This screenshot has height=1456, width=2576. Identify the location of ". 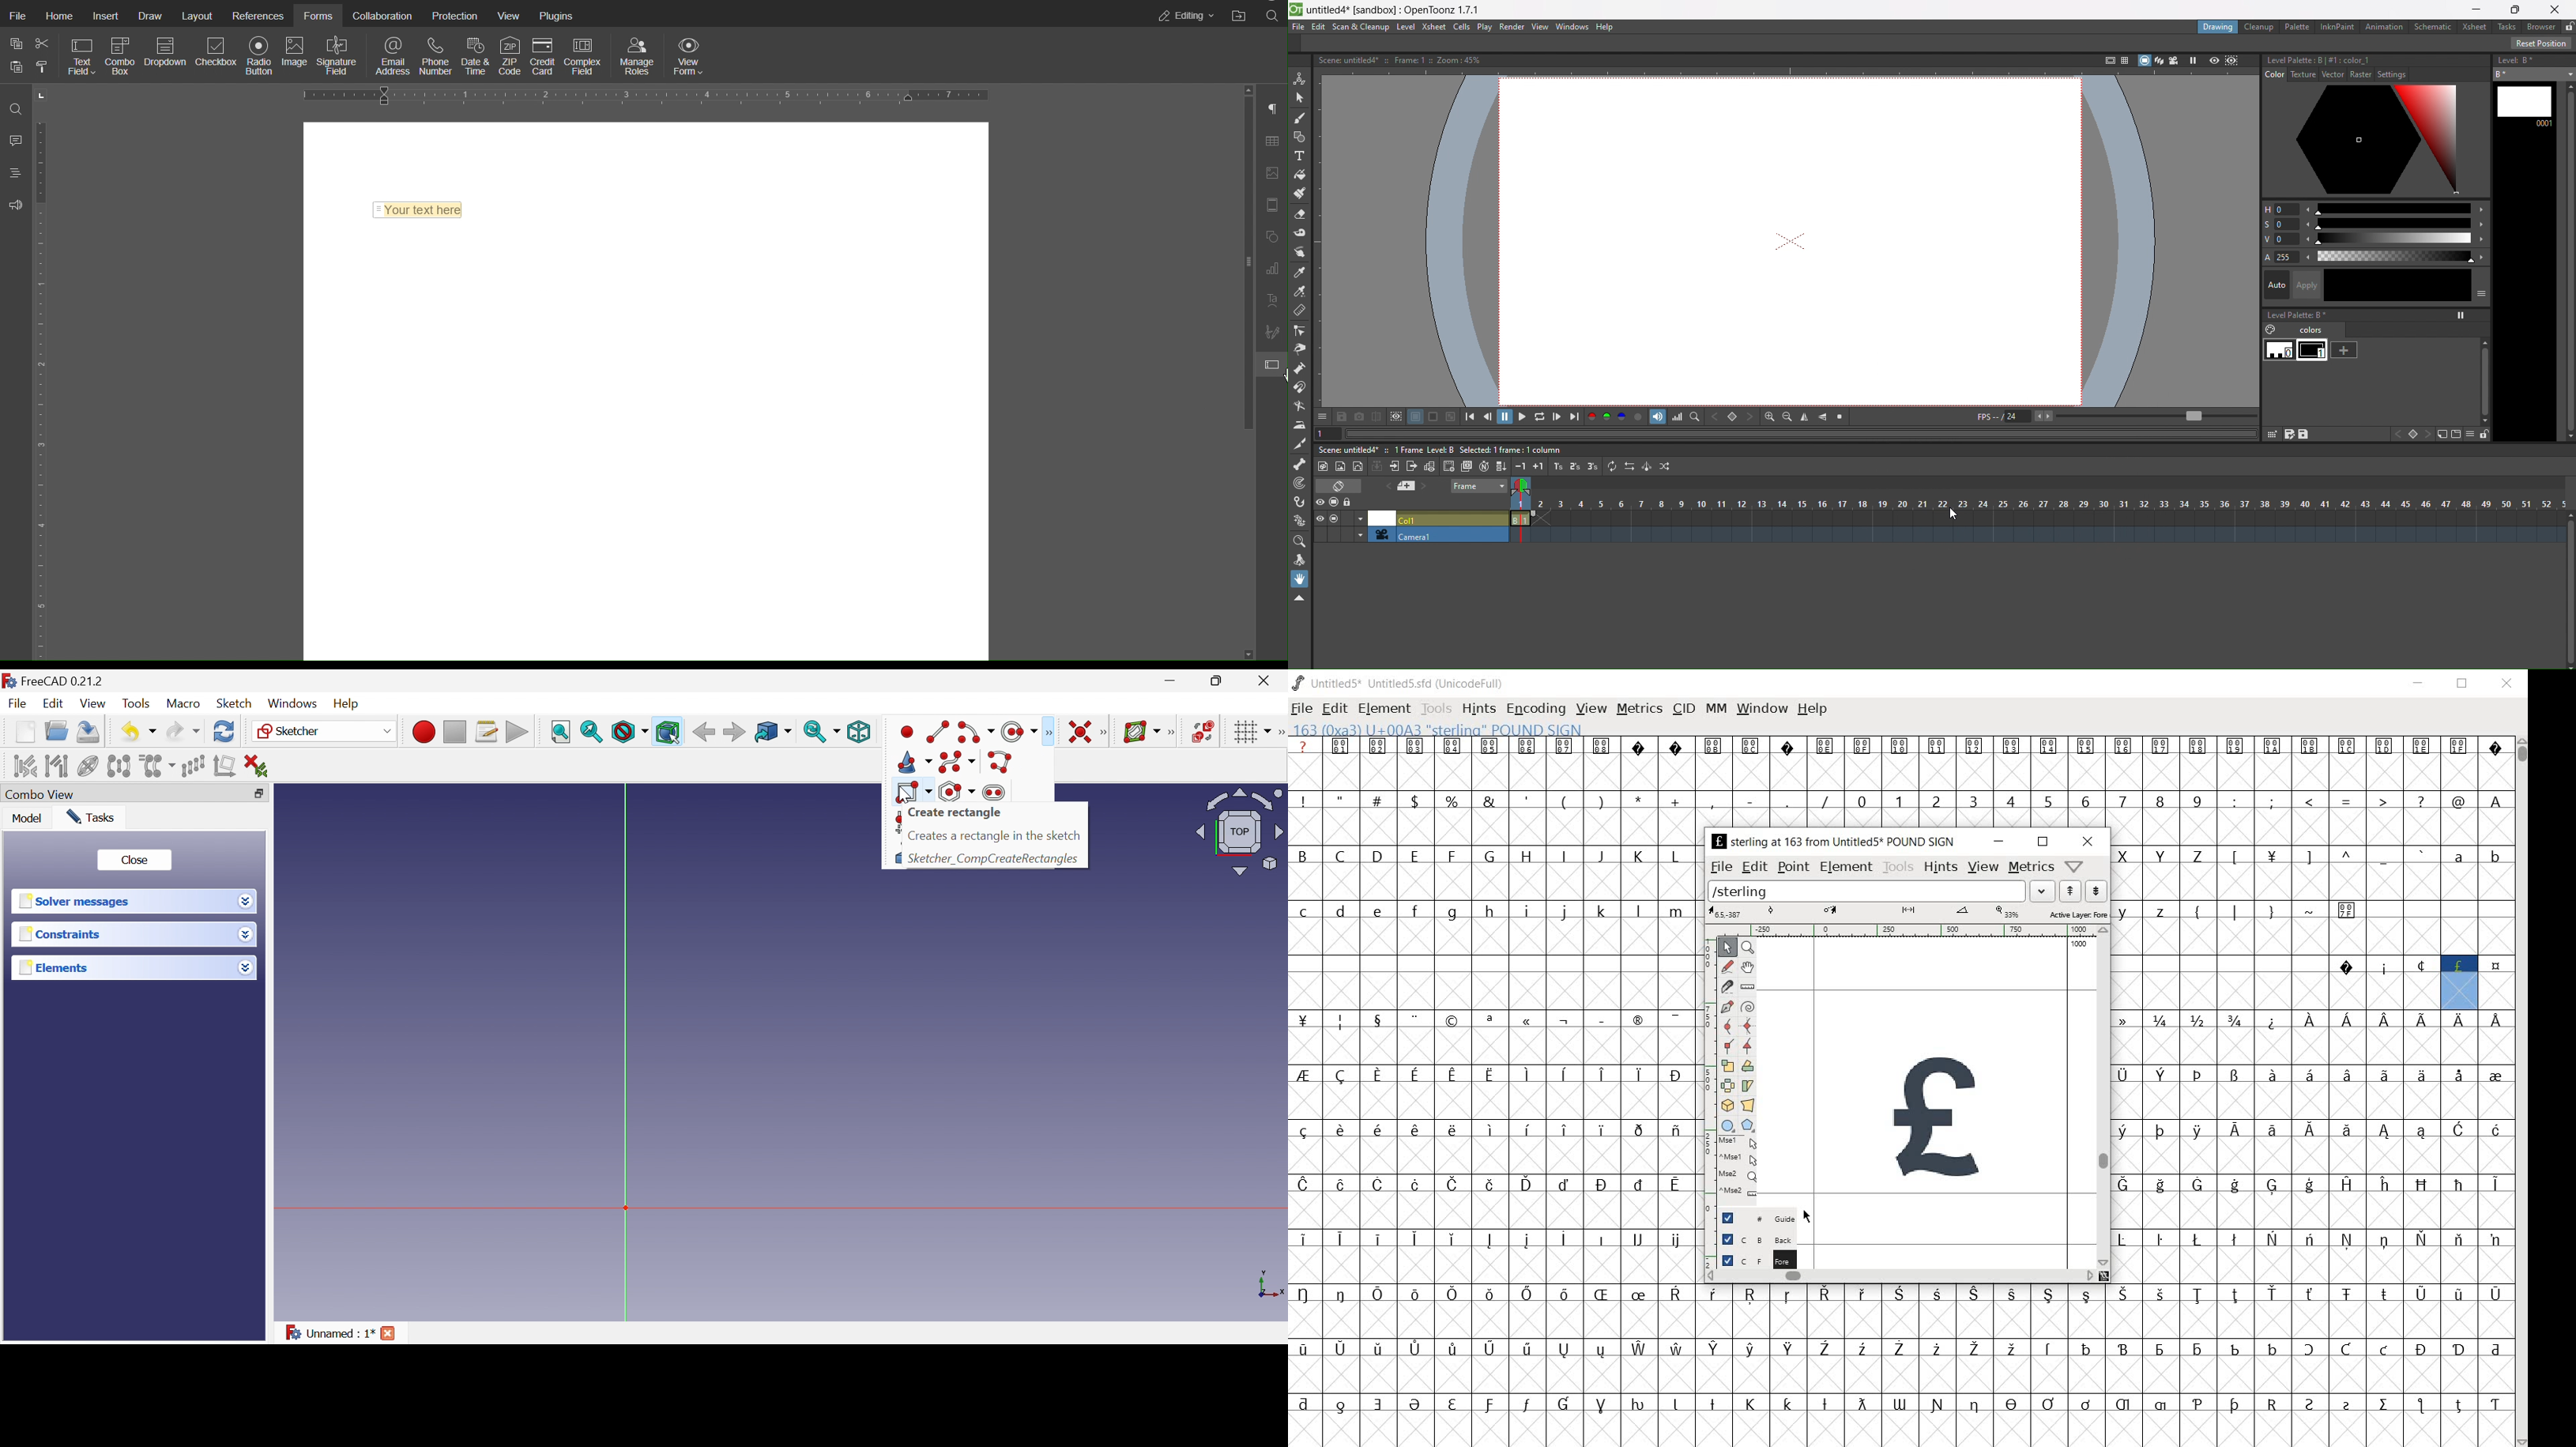
(1343, 800).